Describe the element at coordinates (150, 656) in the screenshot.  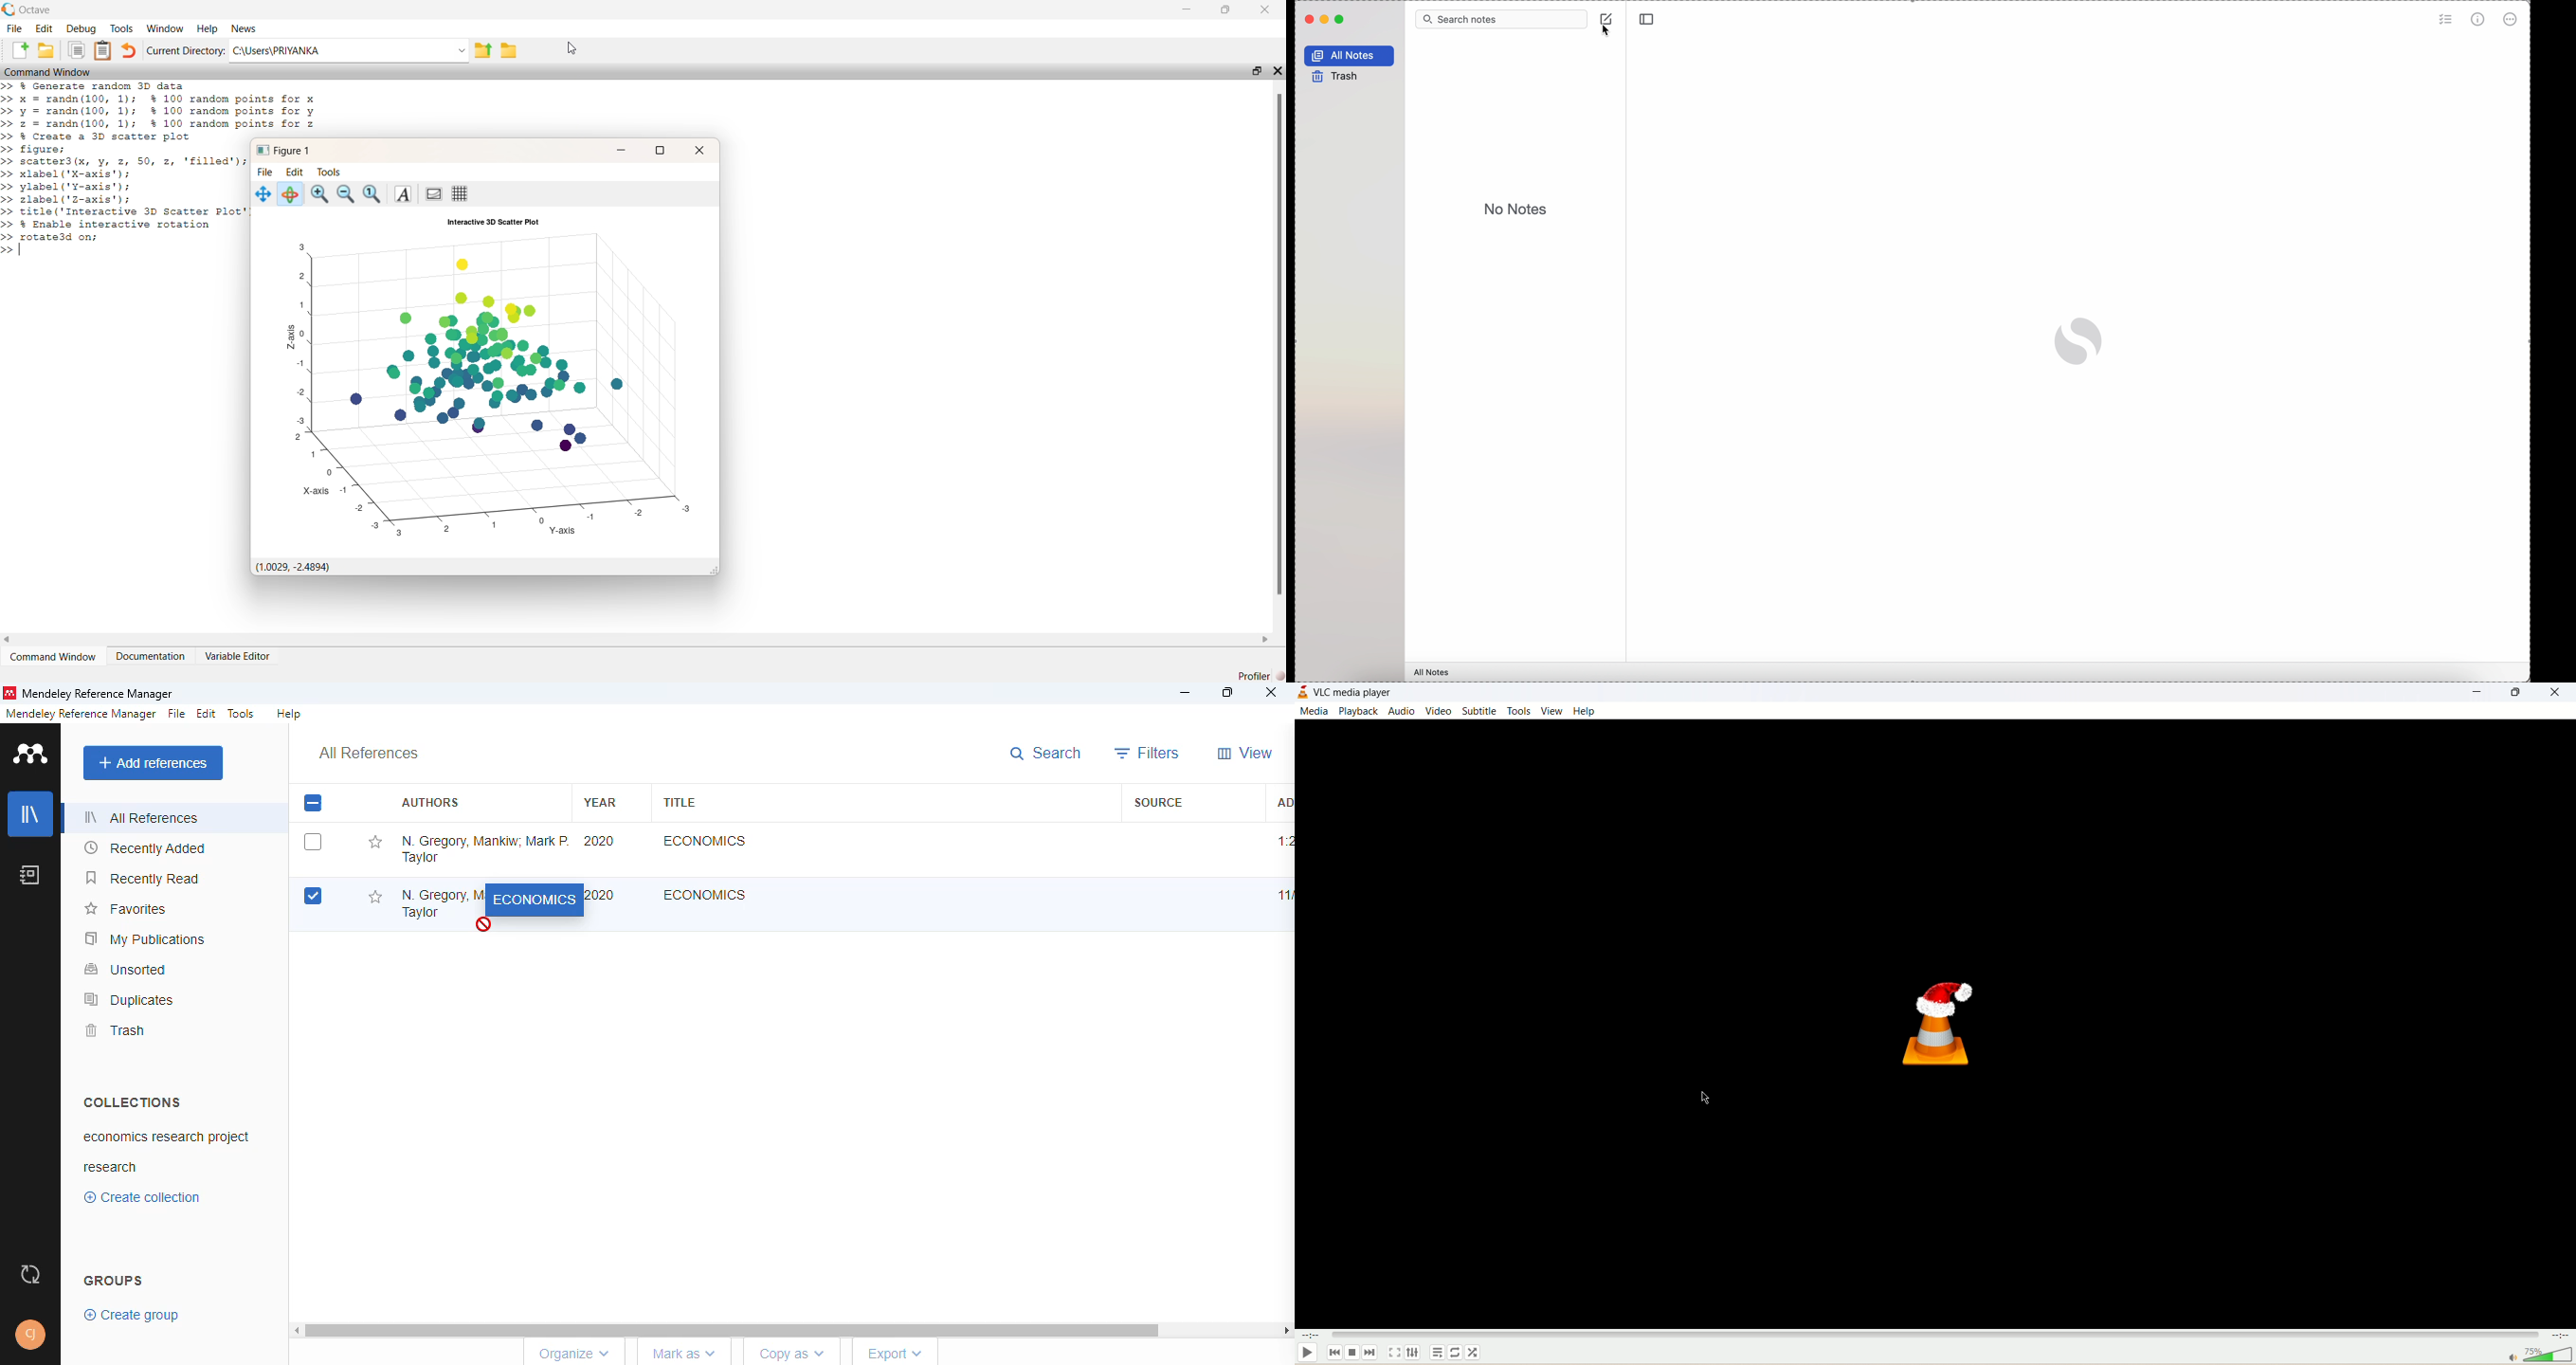
I see `Documentation` at that location.